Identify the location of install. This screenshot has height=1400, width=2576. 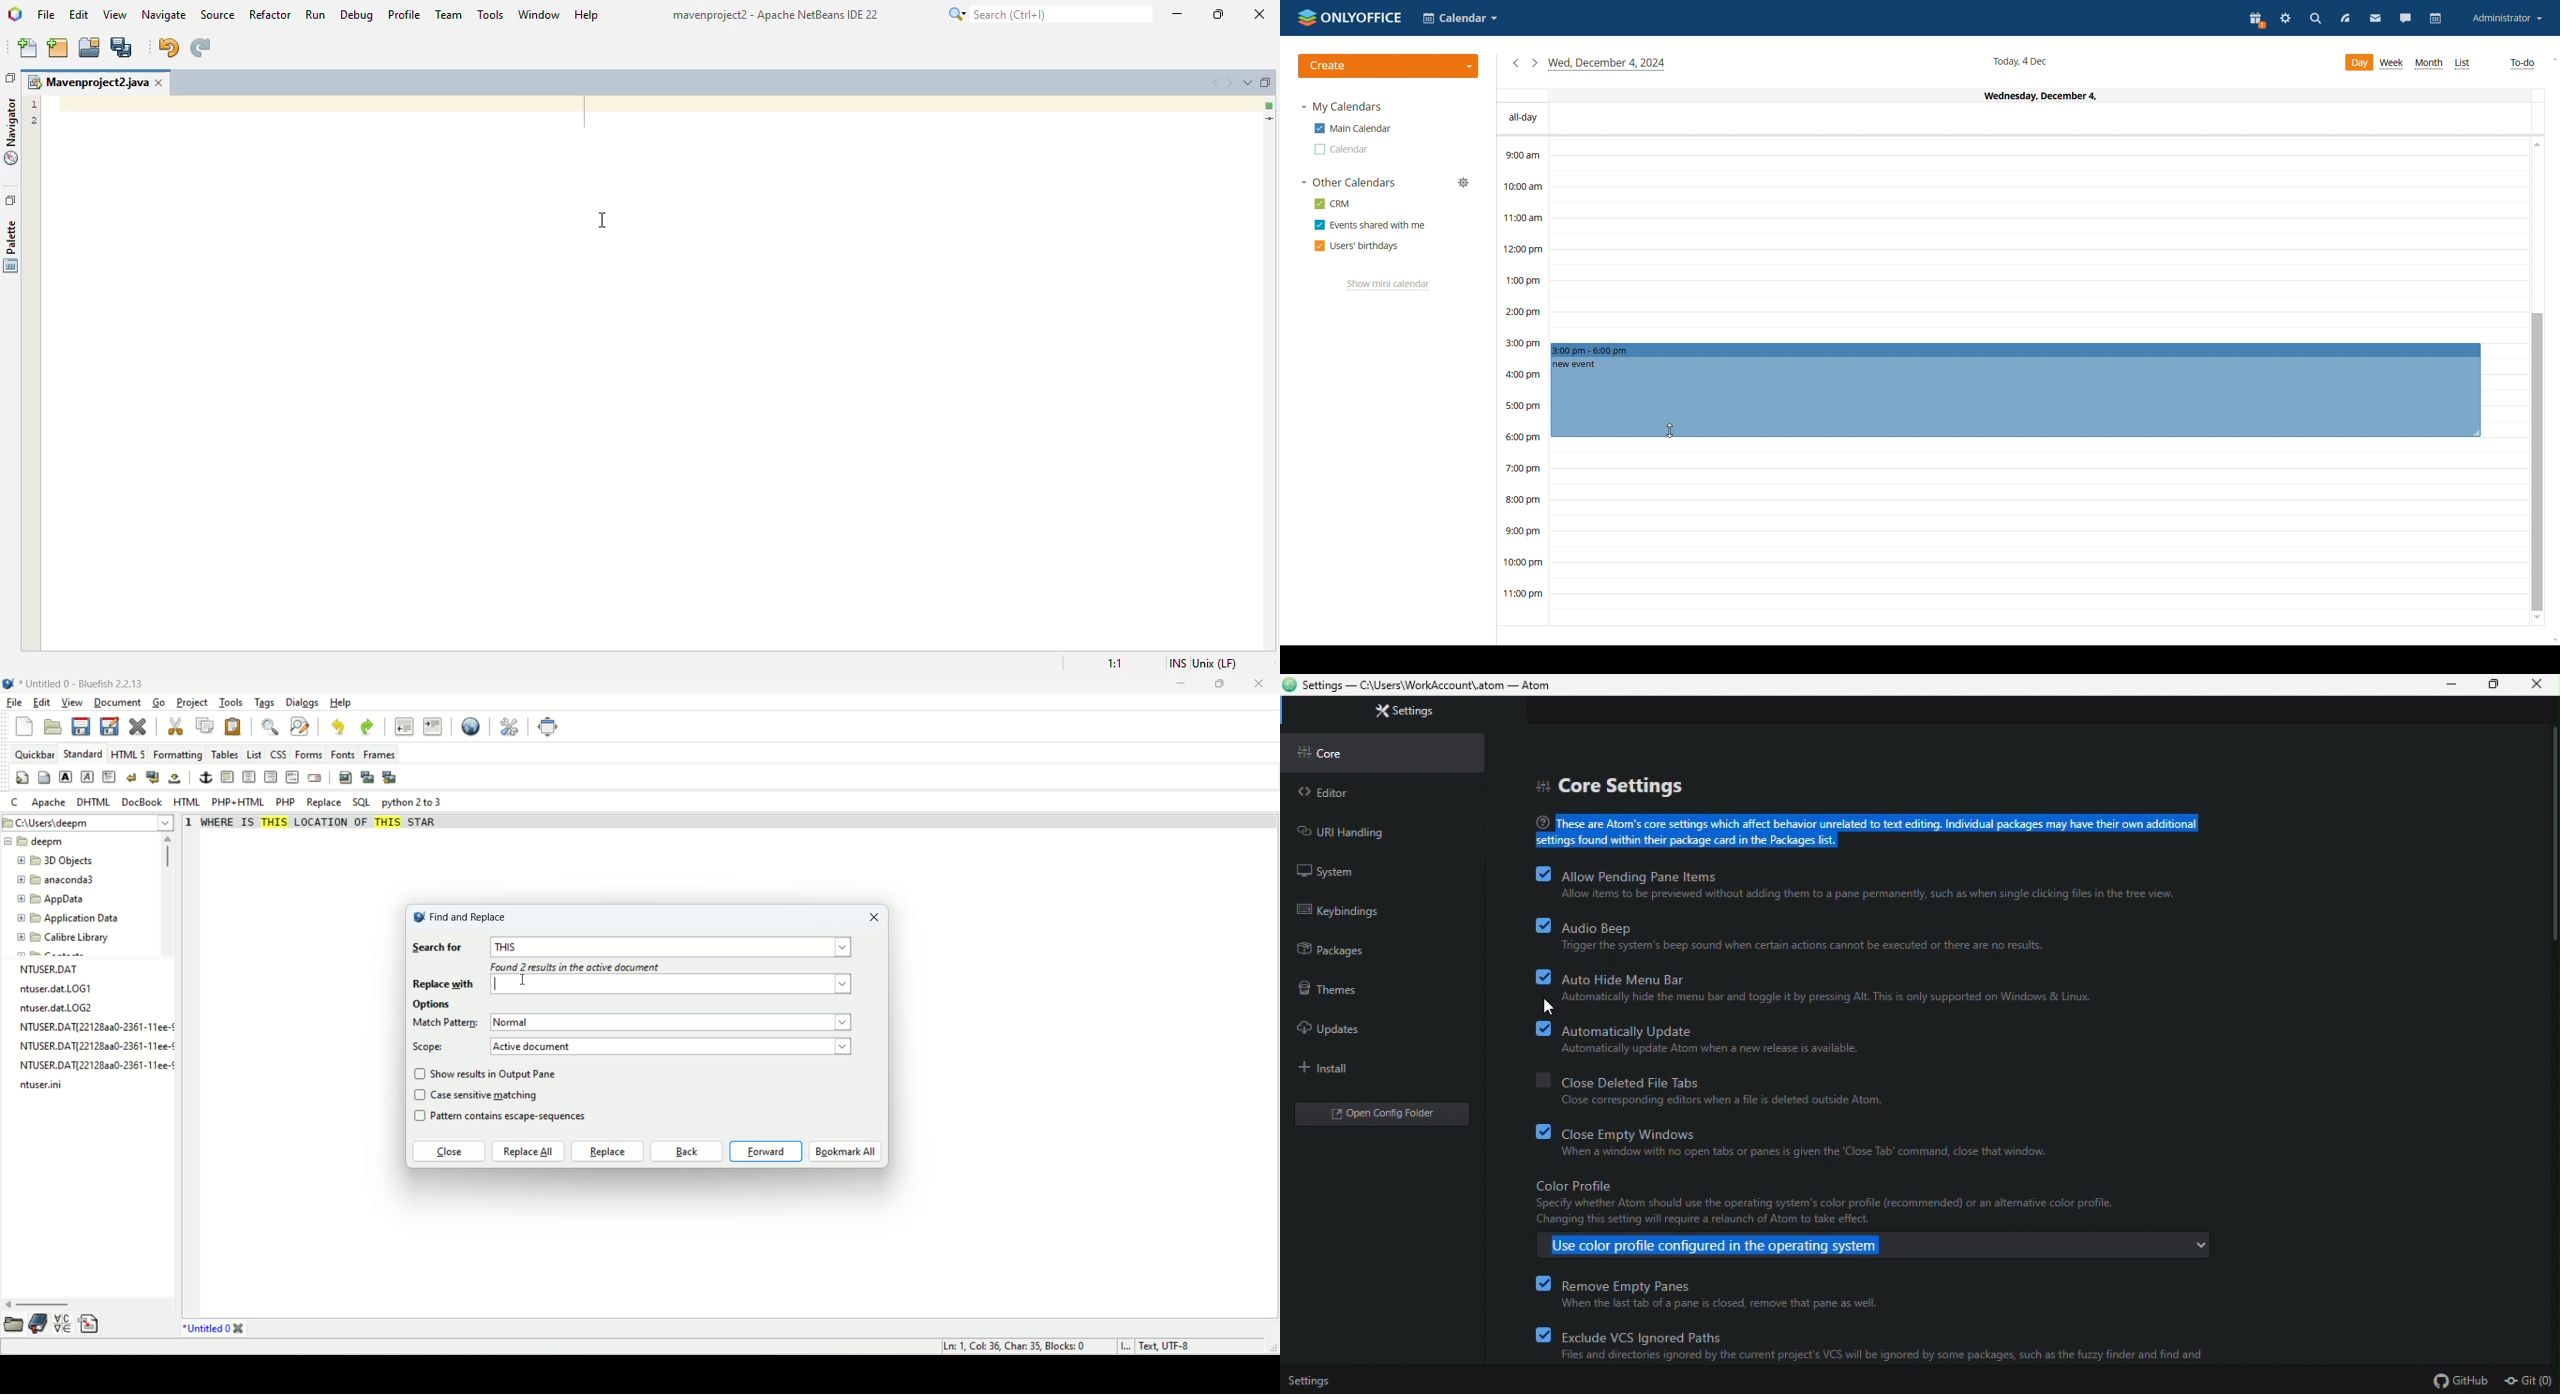
(1327, 1068).